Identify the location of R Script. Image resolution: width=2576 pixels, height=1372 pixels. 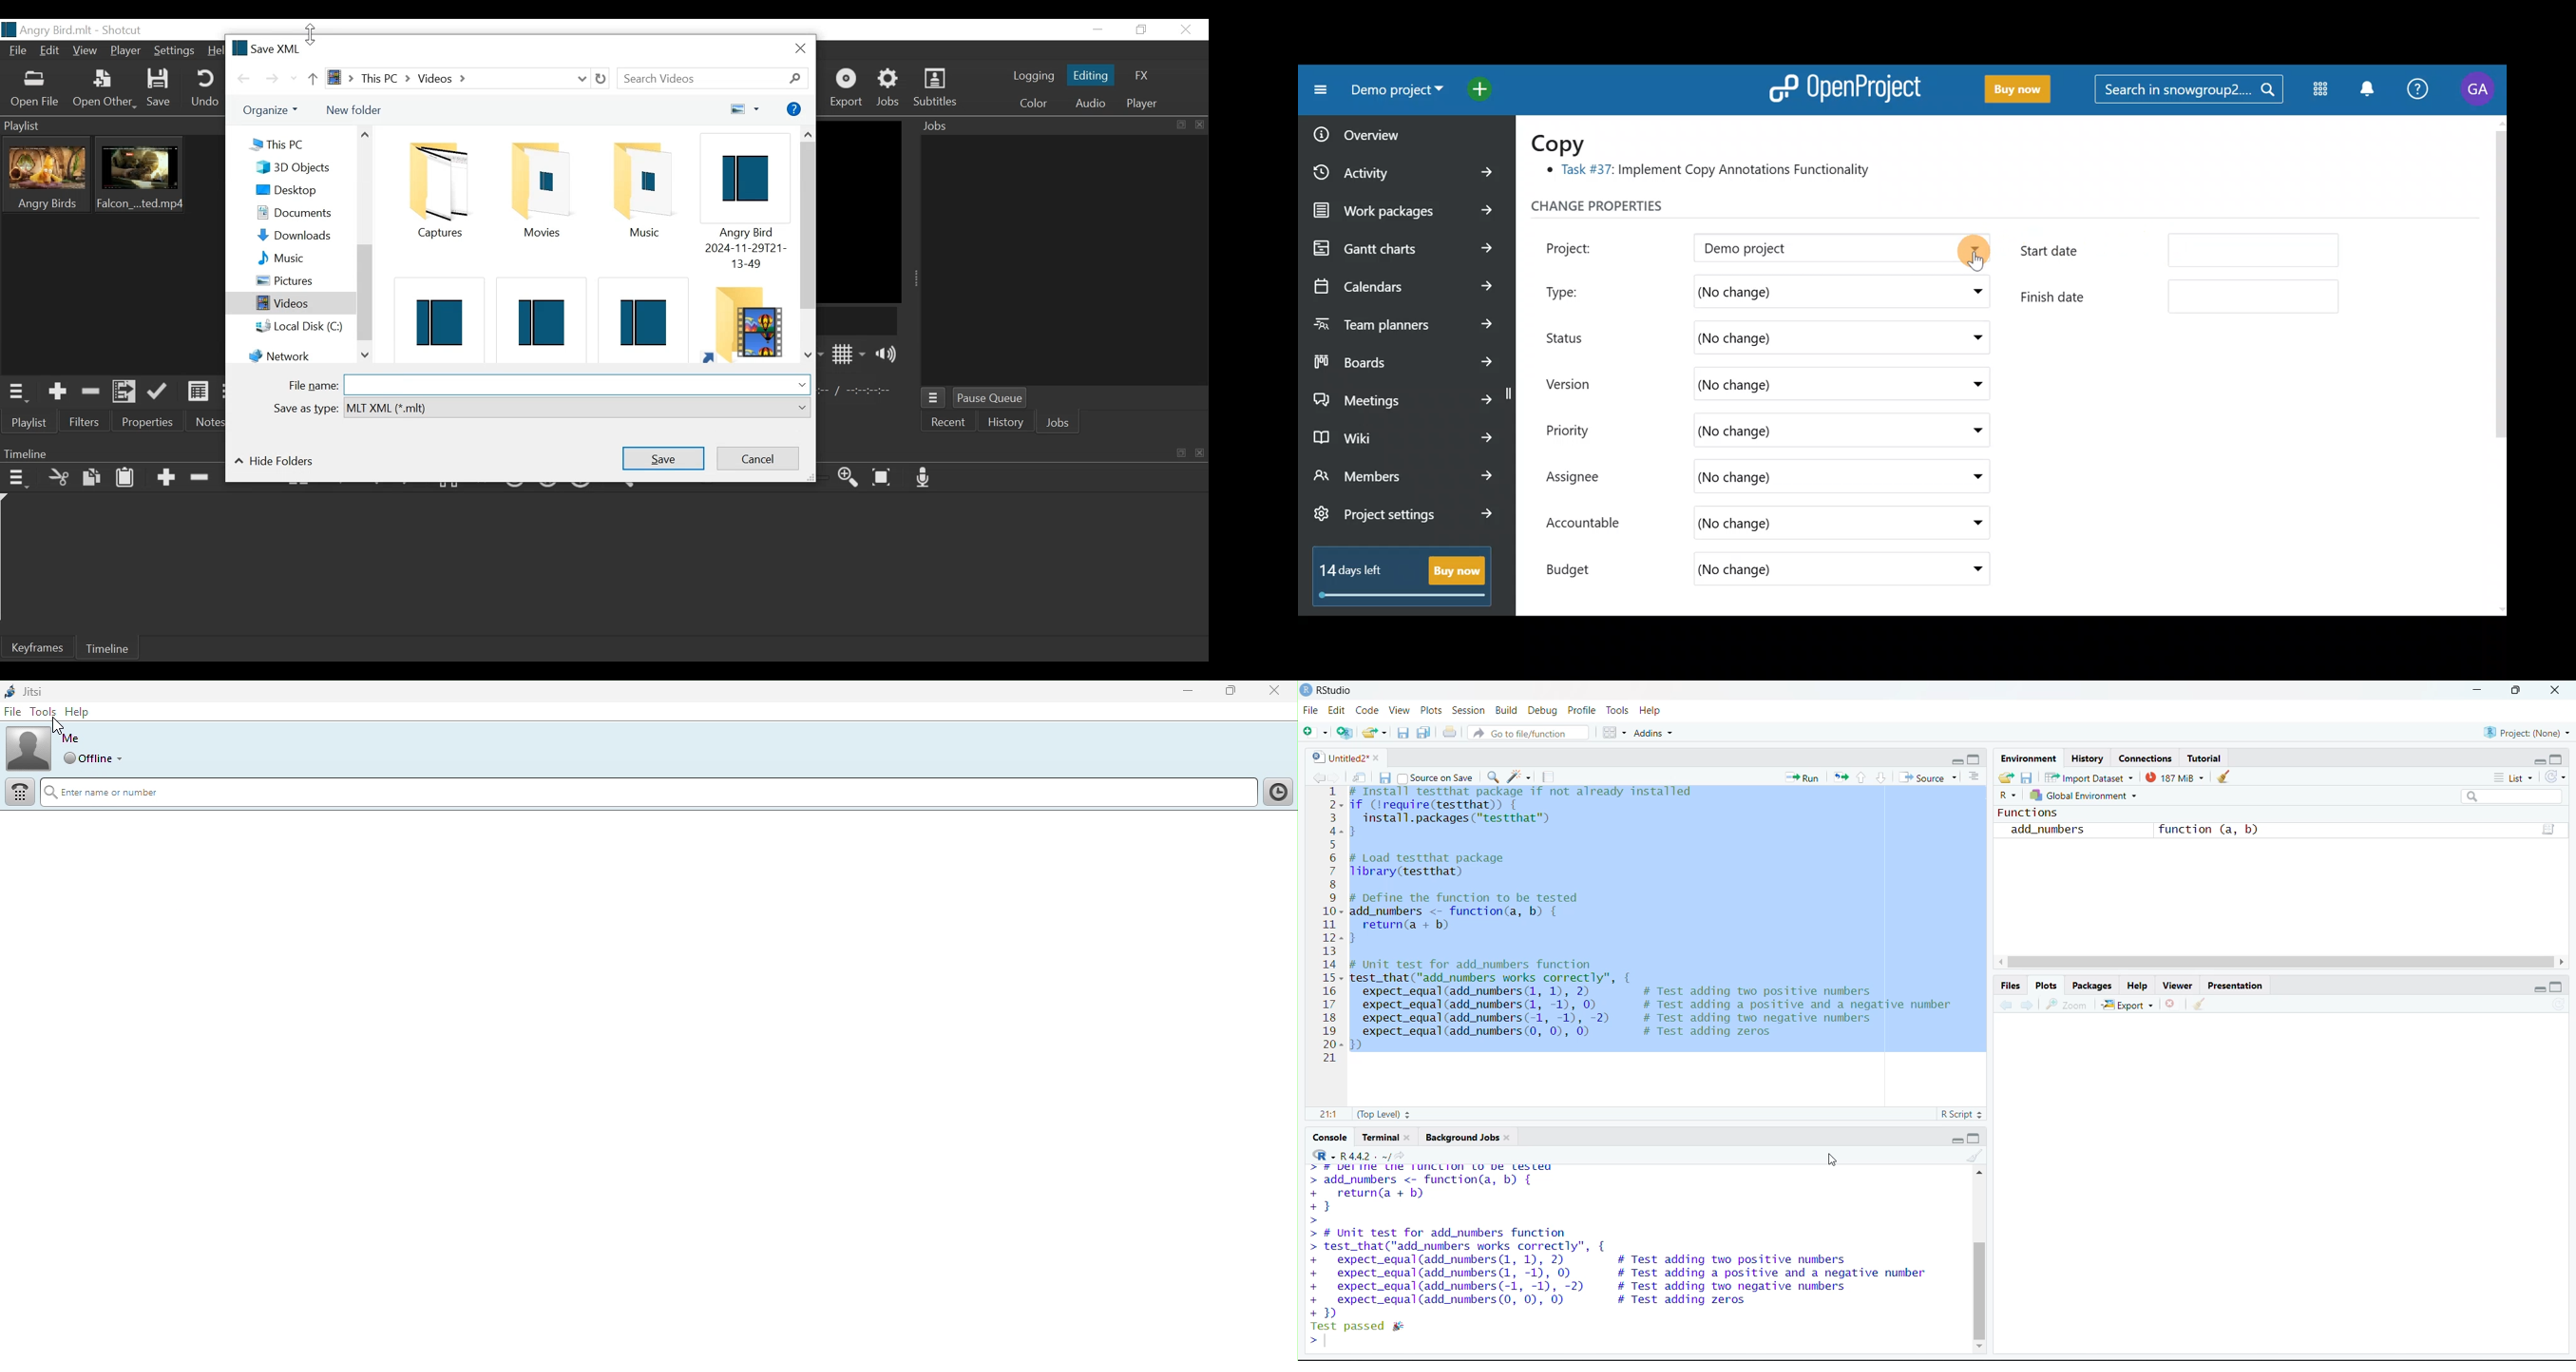
(1961, 1113).